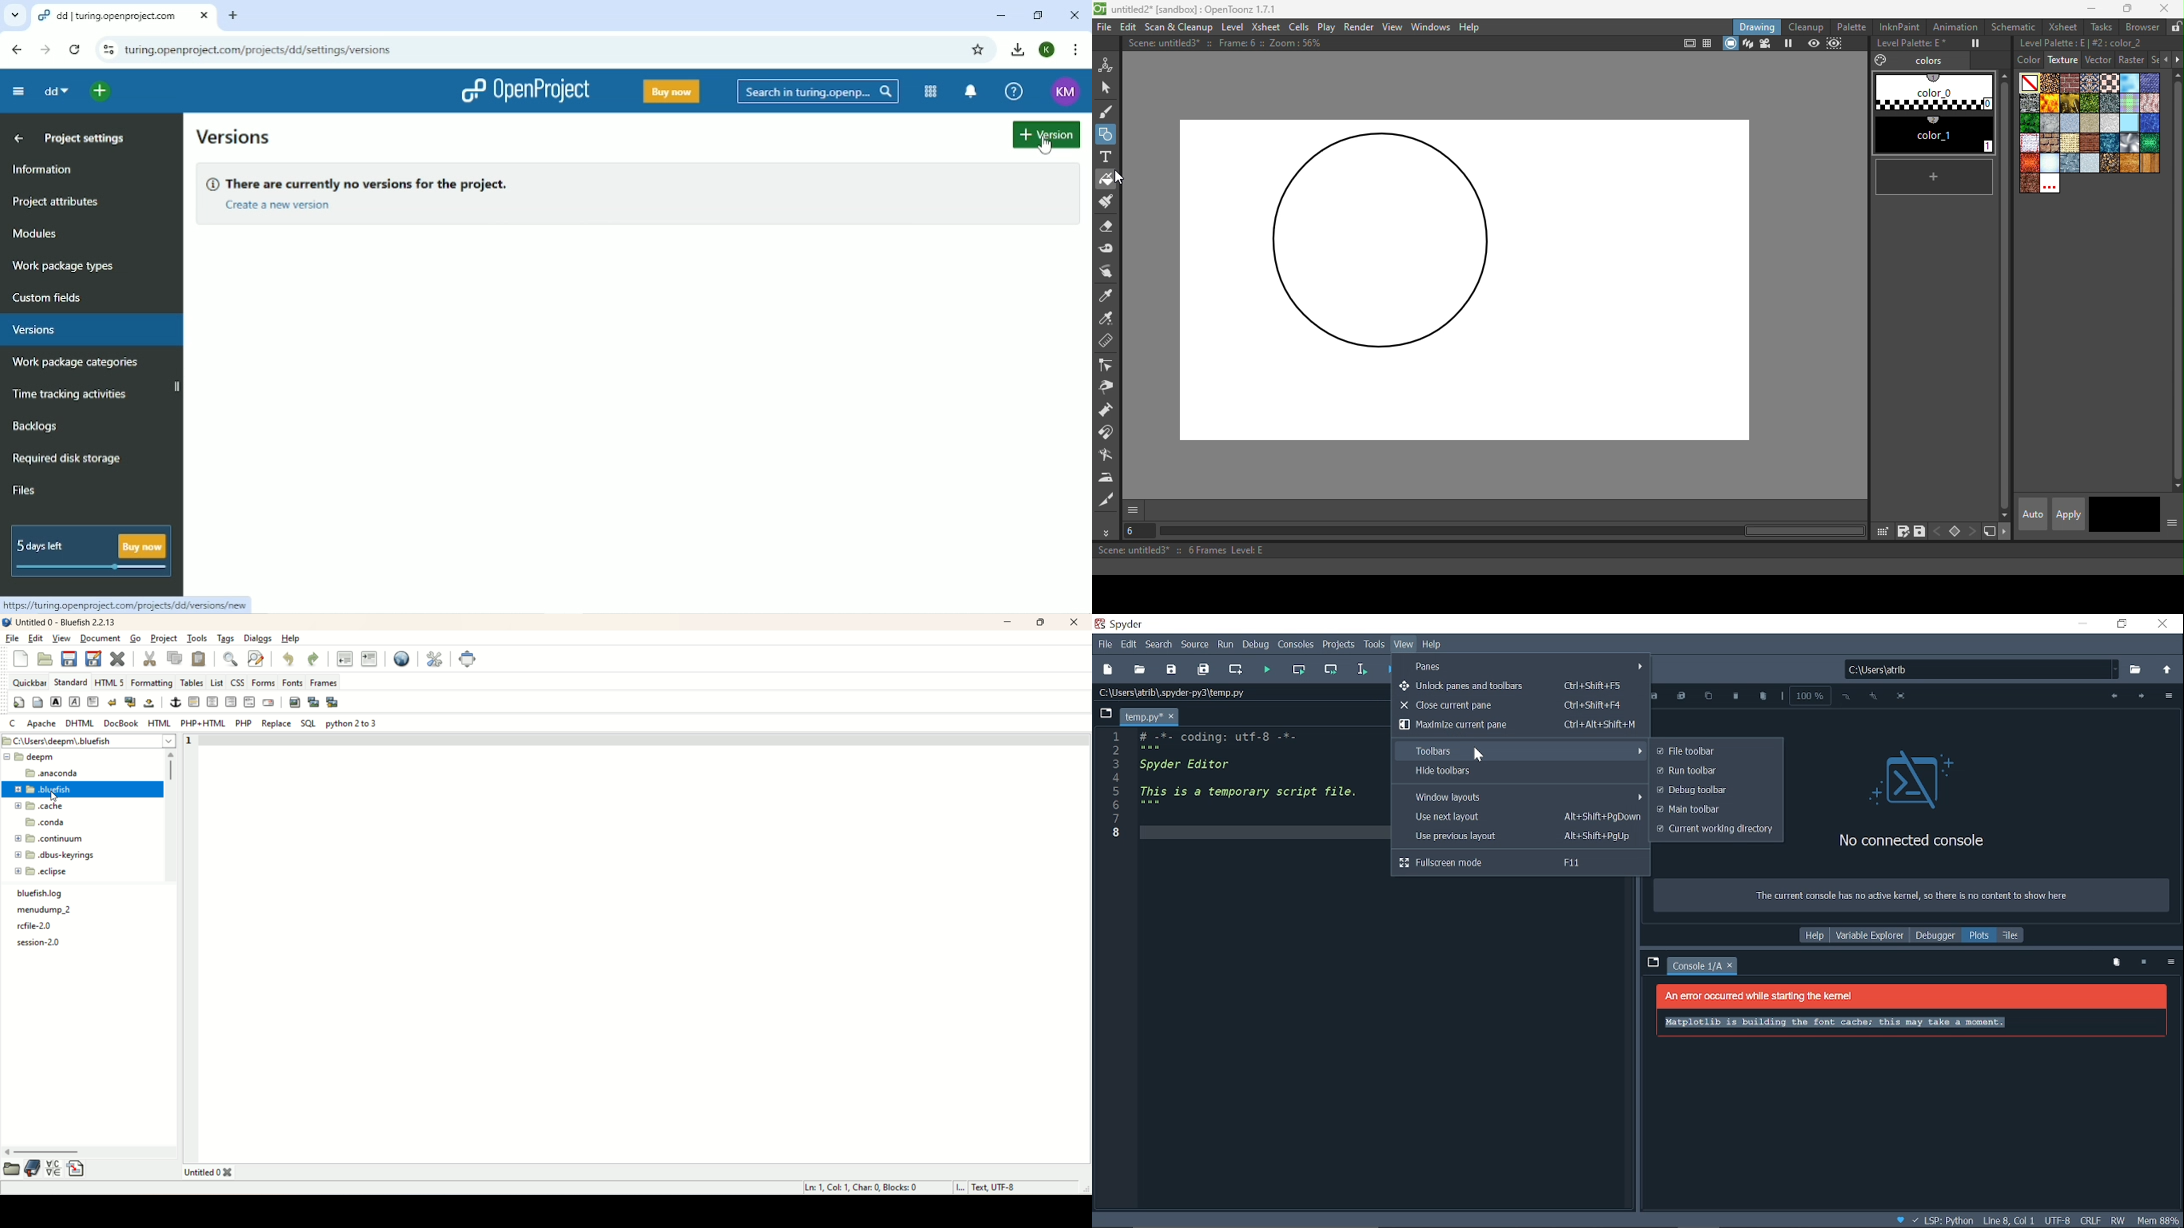  I want to click on show find bar, so click(231, 660).